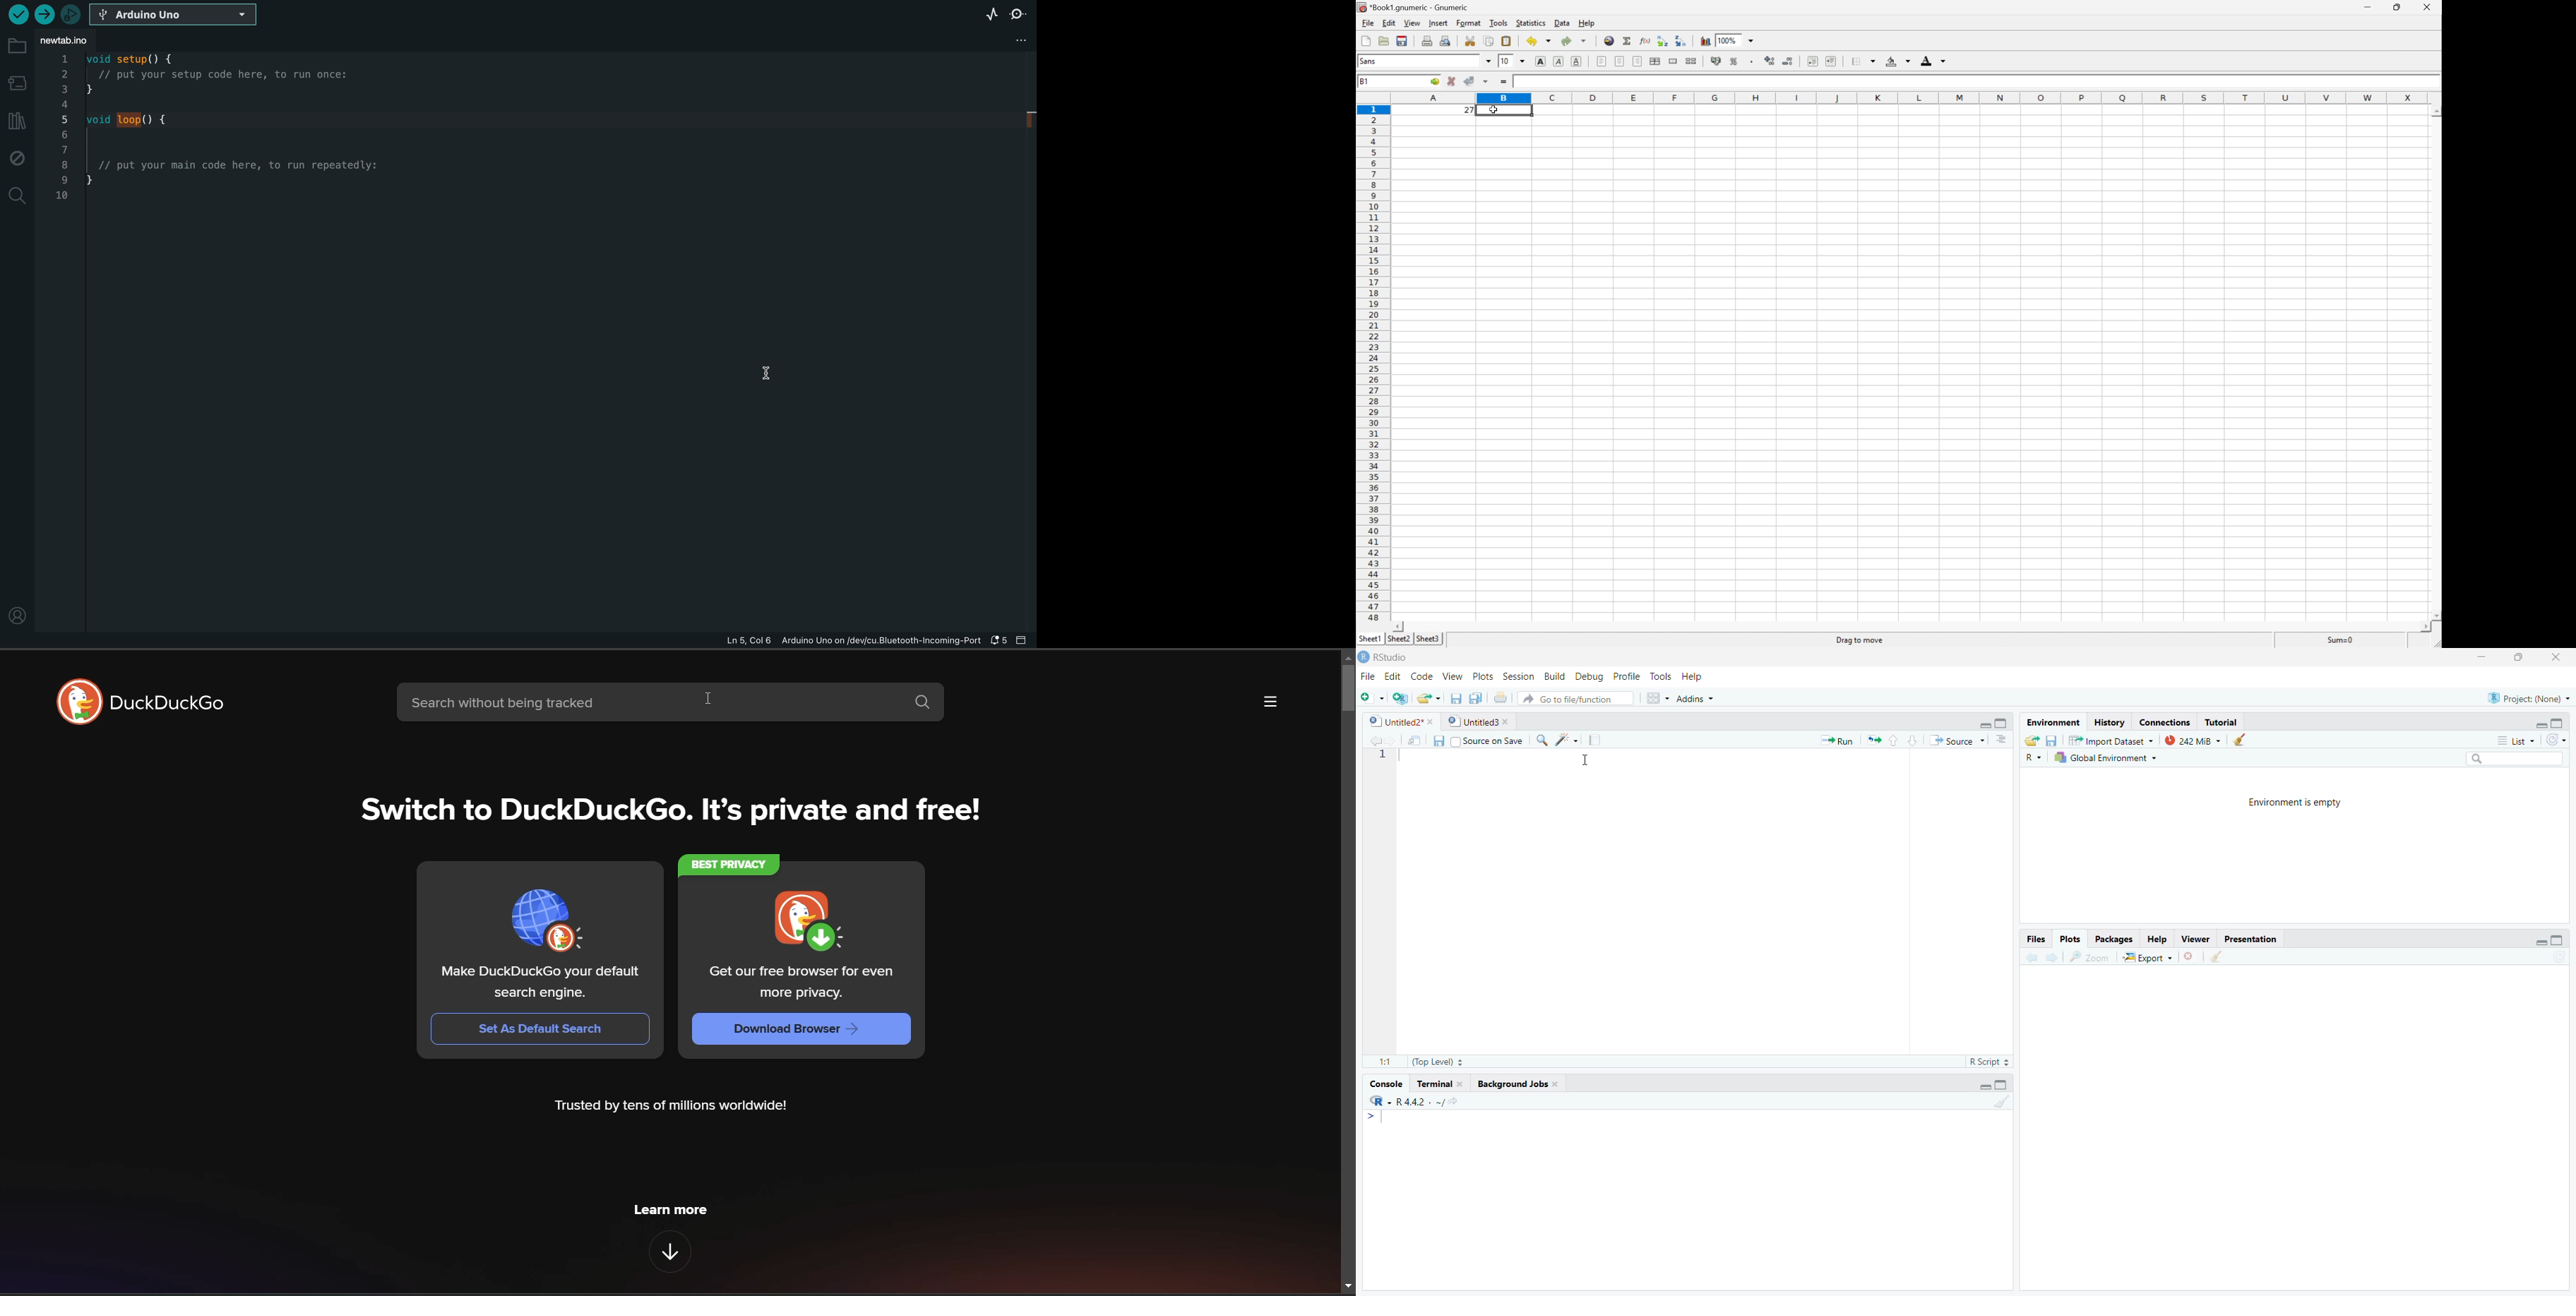  I want to click on cursor, so click(708, 700).